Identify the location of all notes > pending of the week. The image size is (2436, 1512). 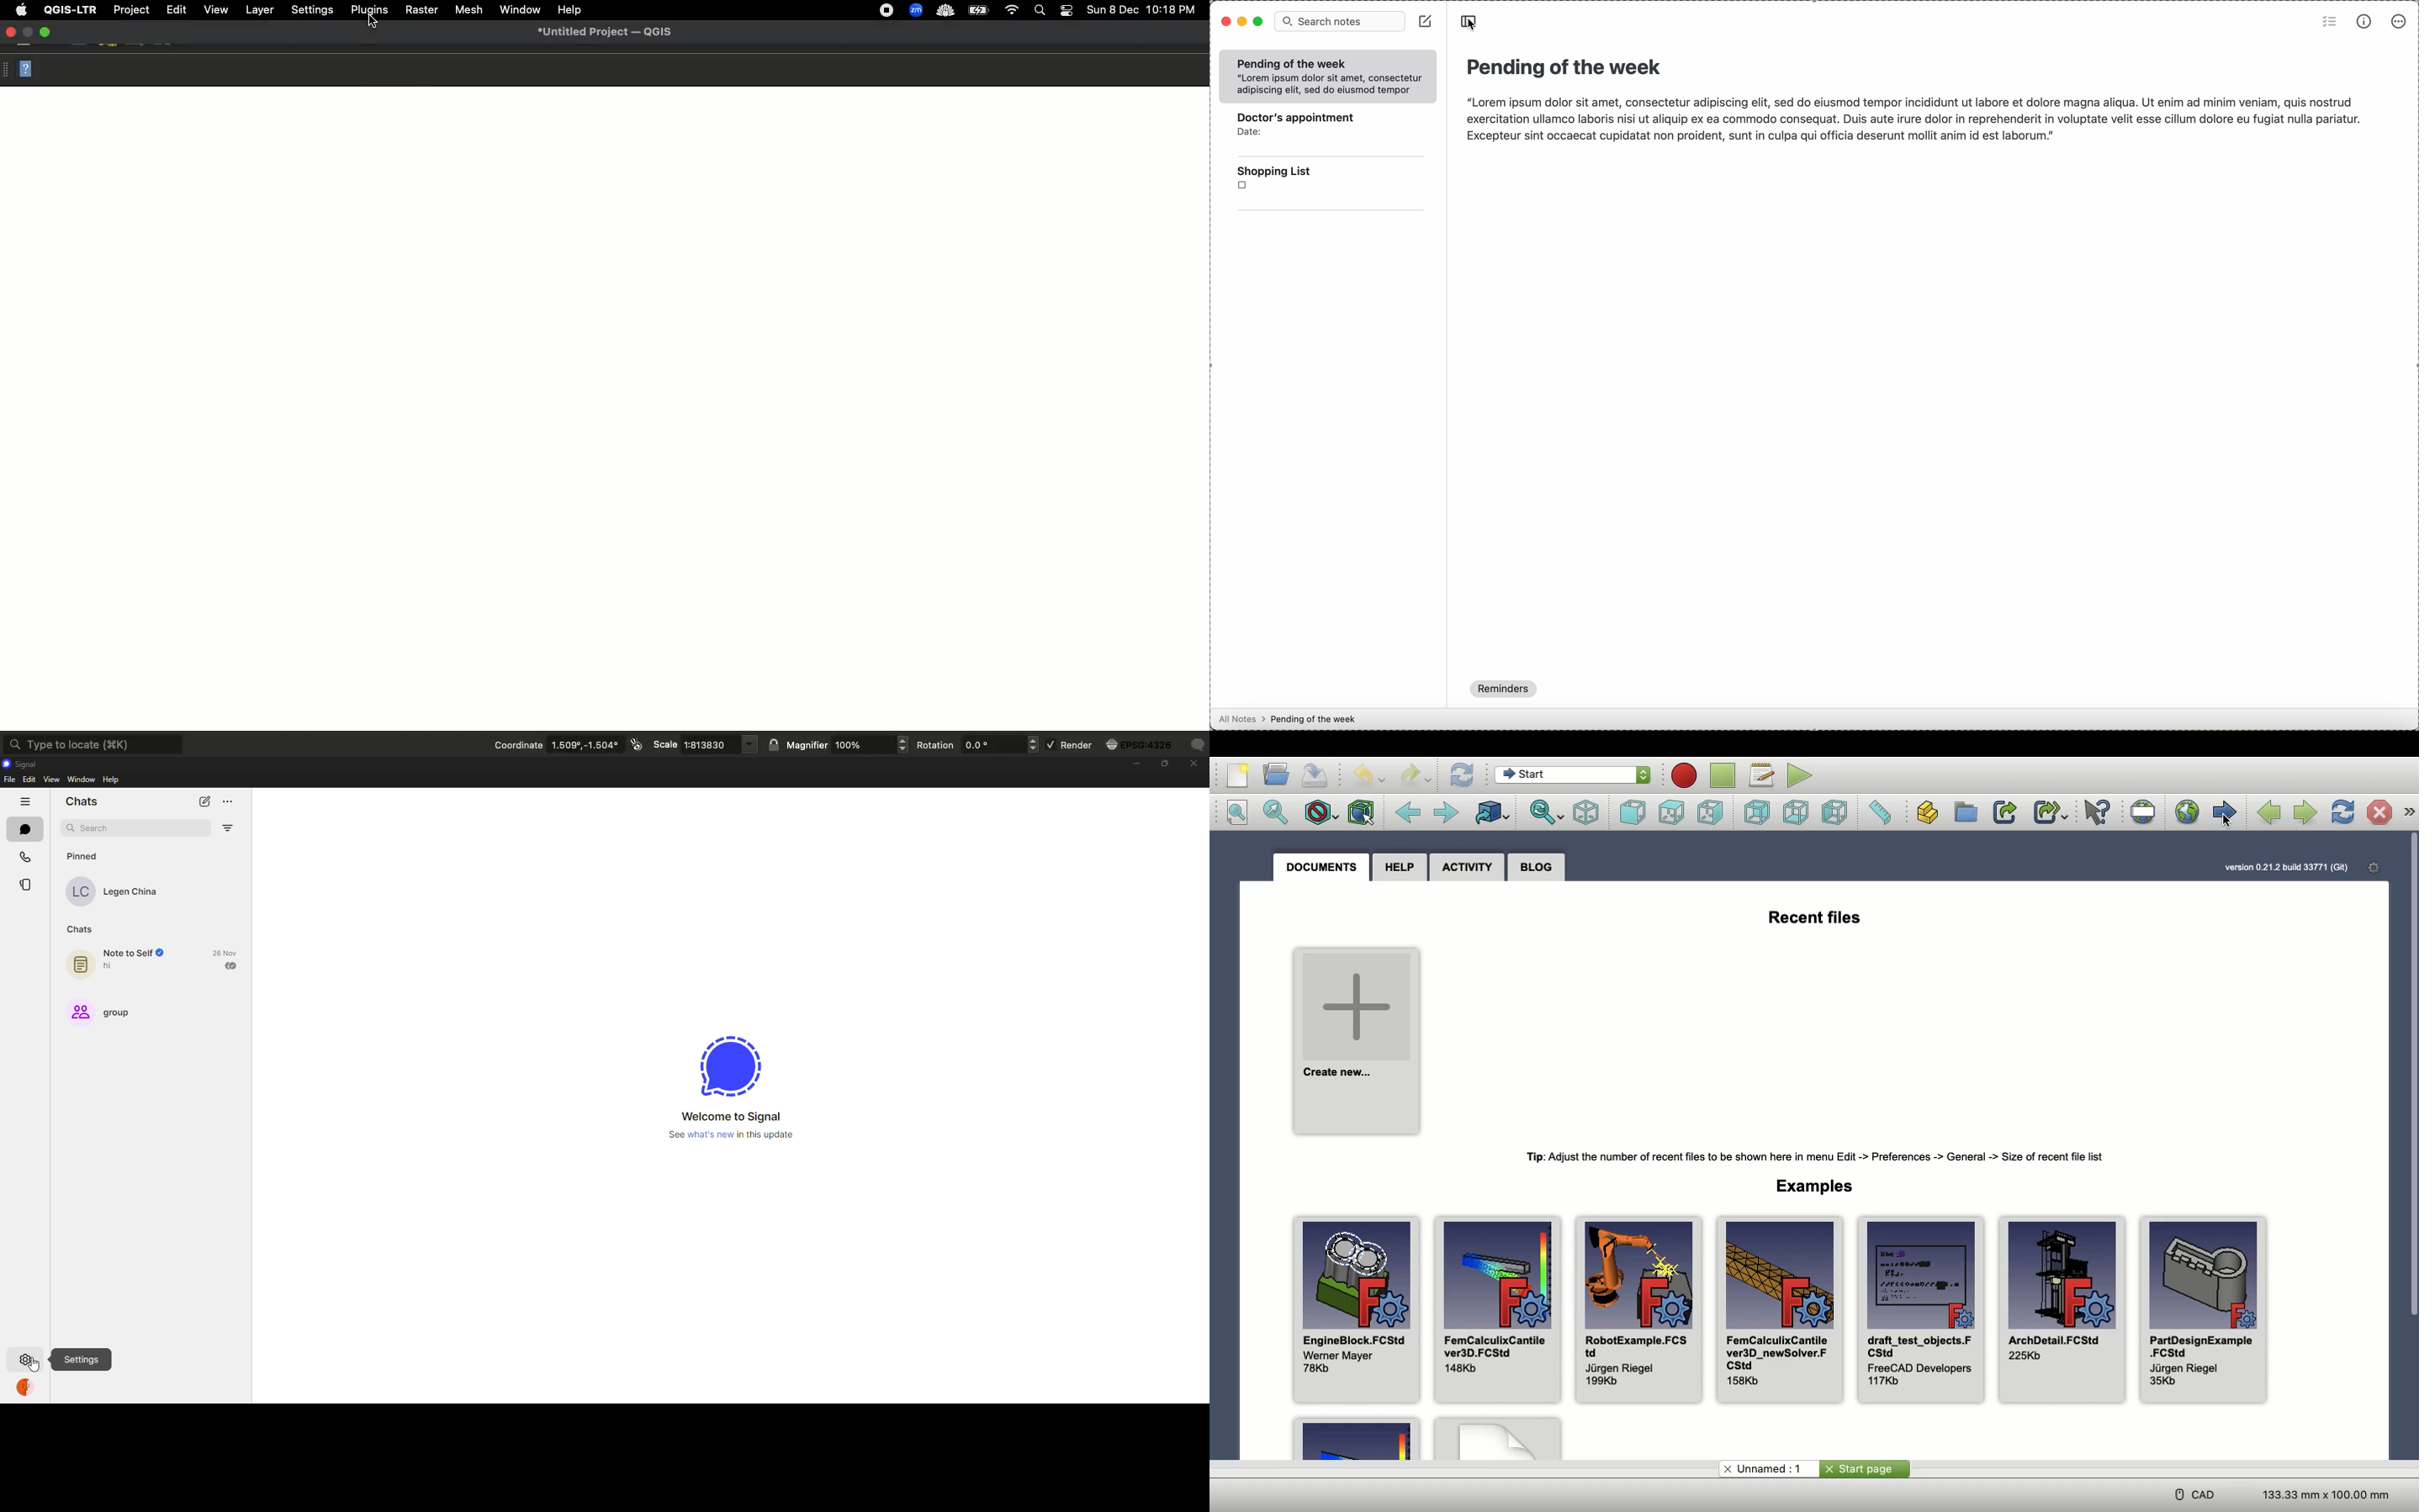
(1292, 719).